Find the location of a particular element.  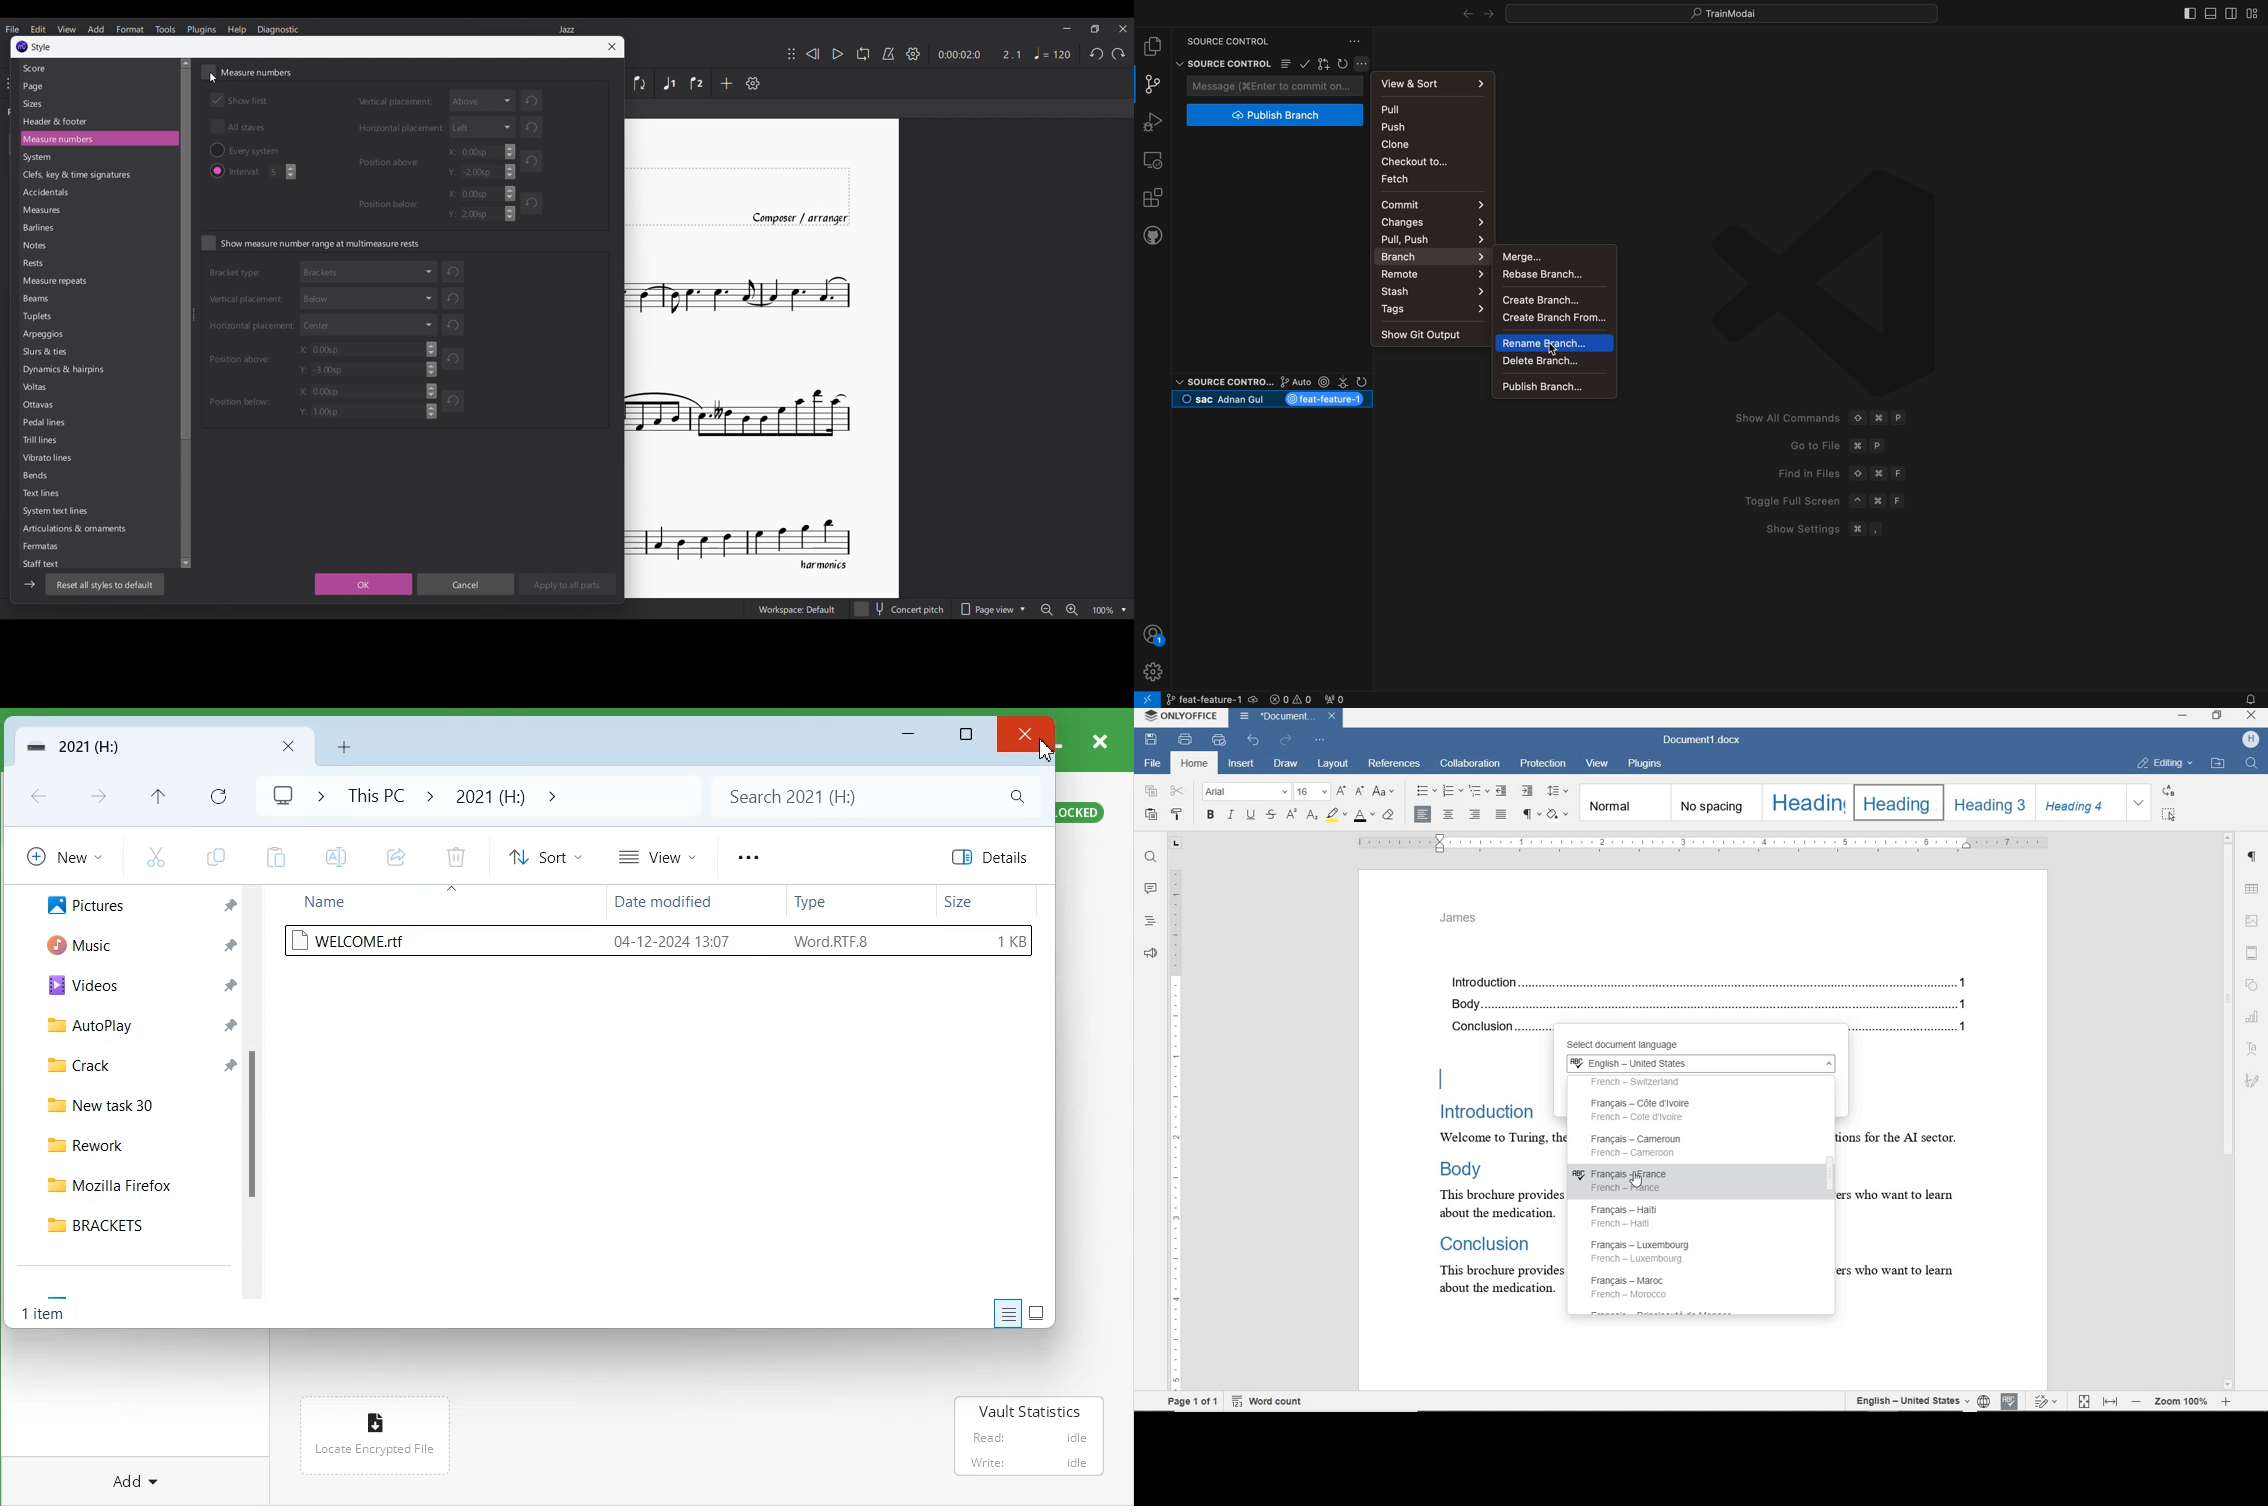

zoom out or zoom in is located at coordinates (2184, 1401).